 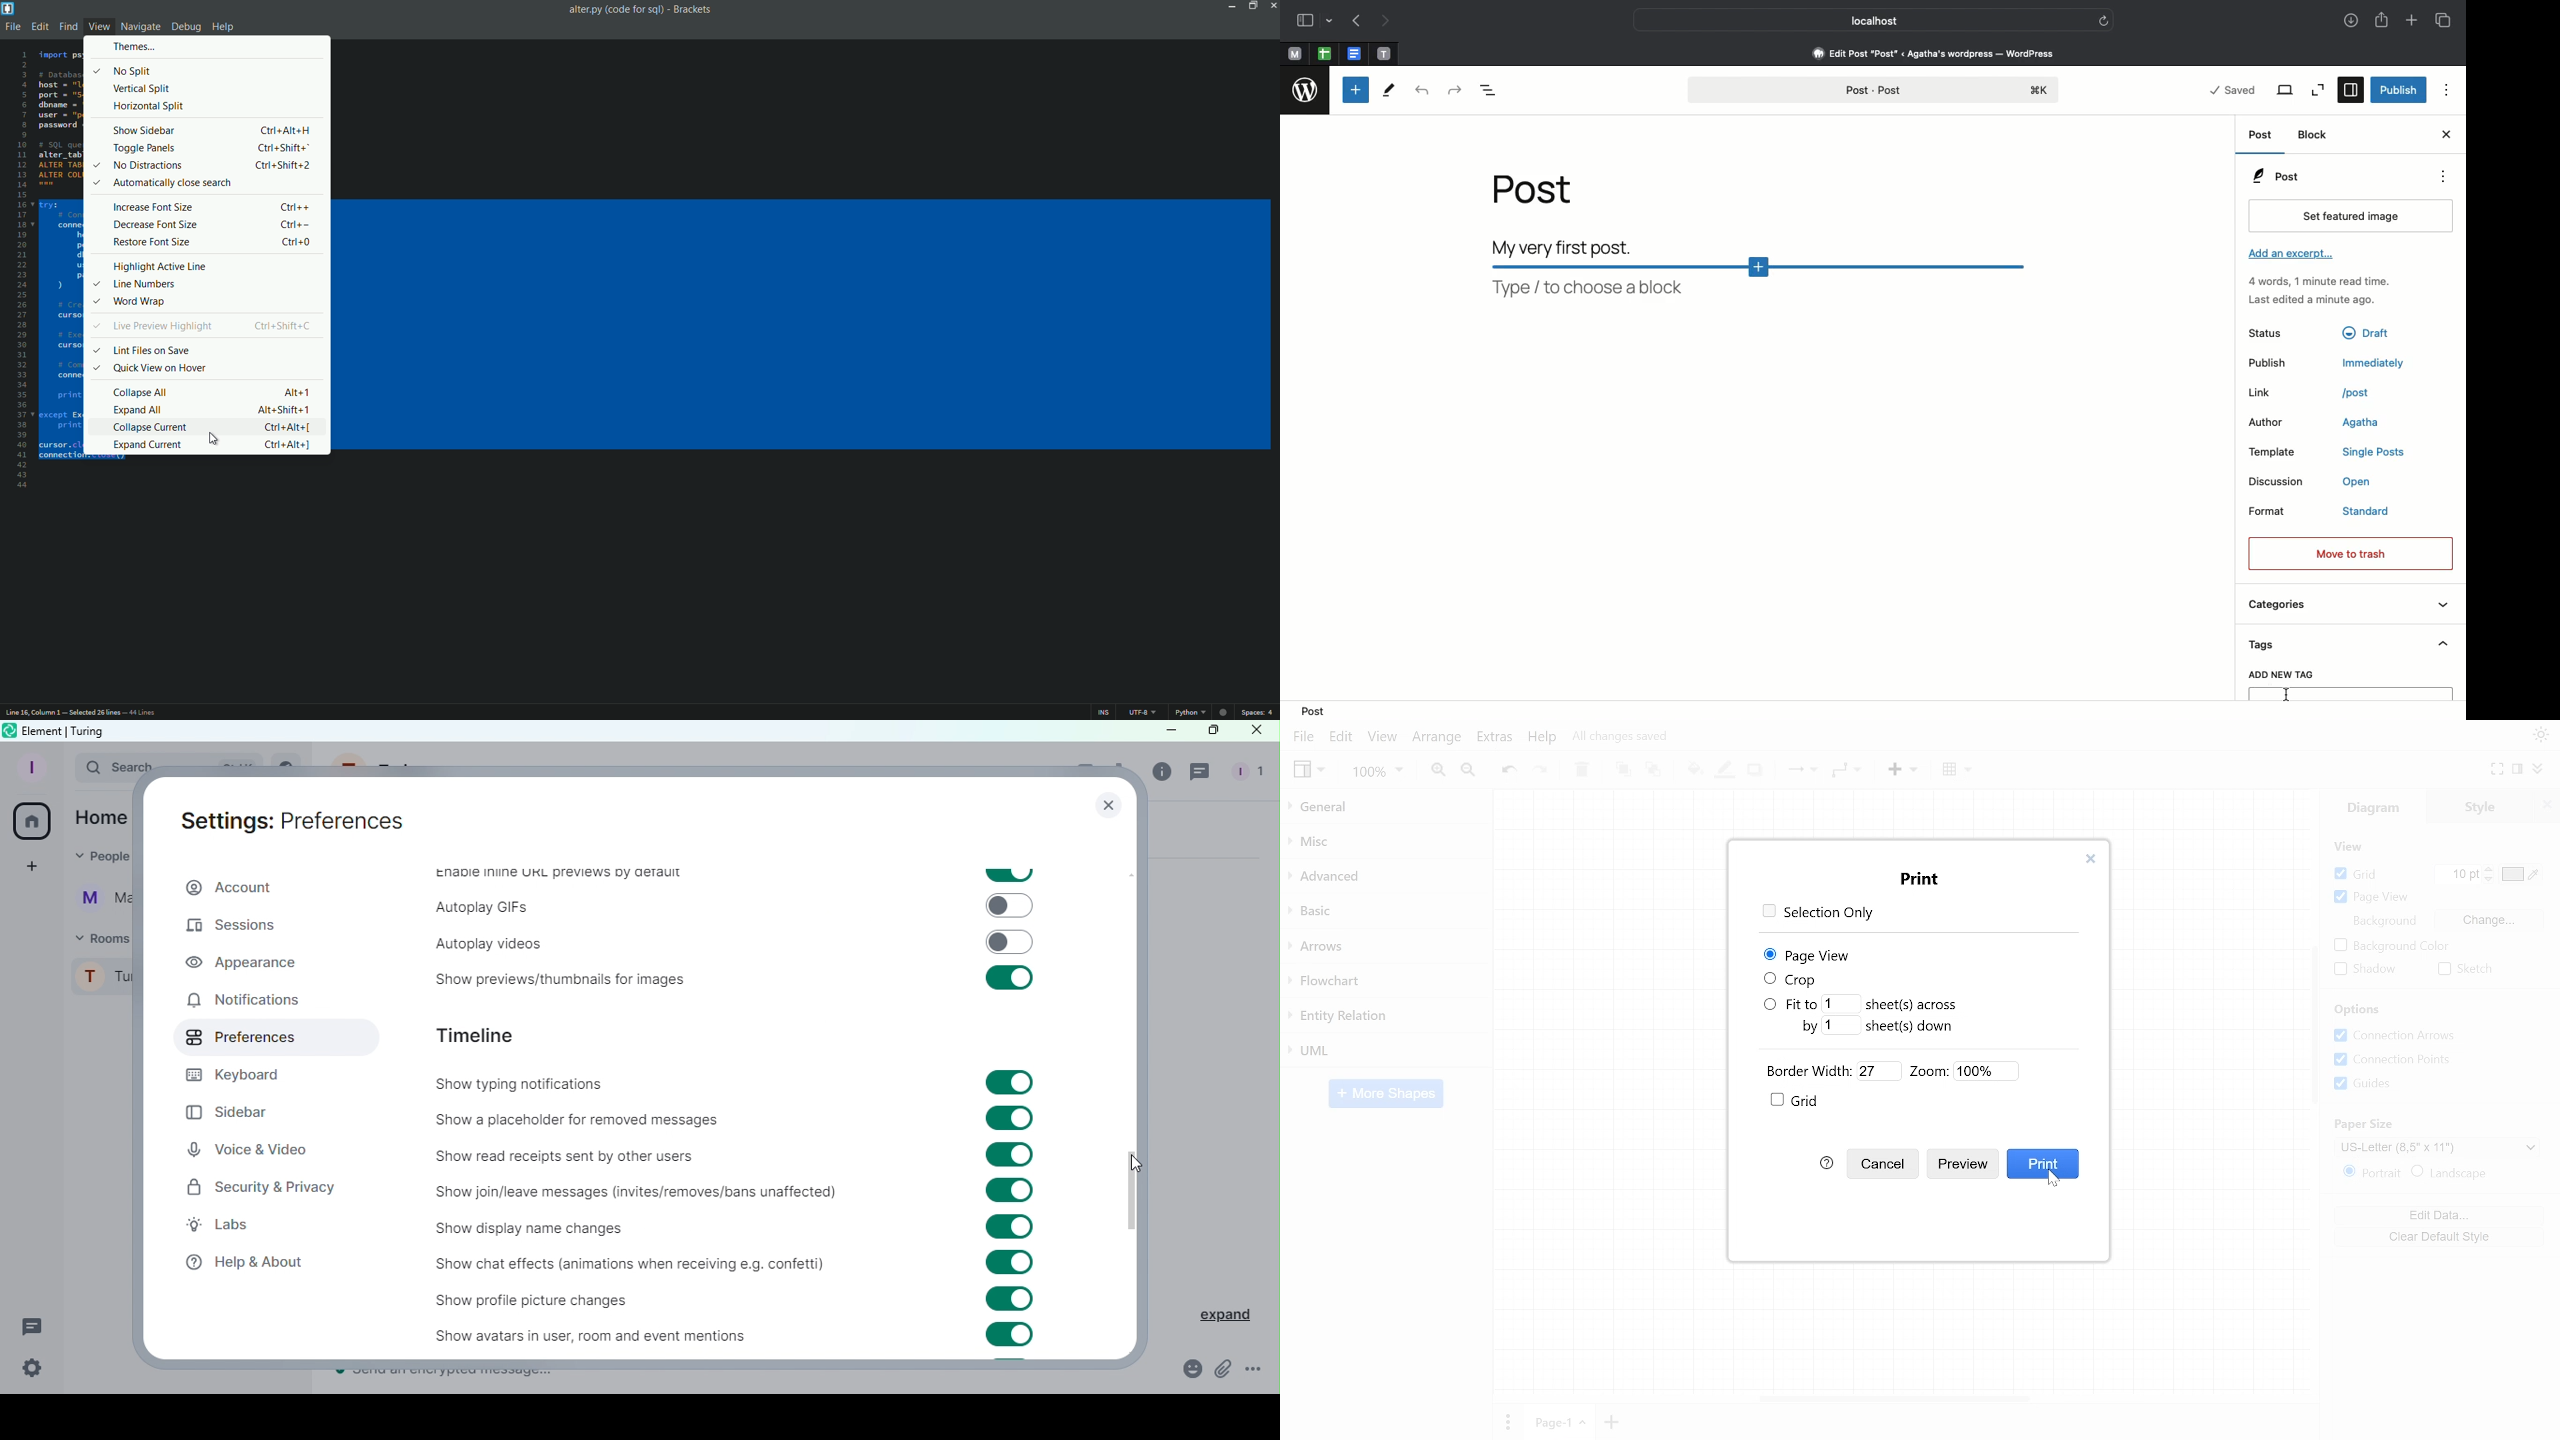 What do you see at coordinates (285, 428) in the screenshot?
I see `keyboard shortcut` at bounding box center [285, 428].